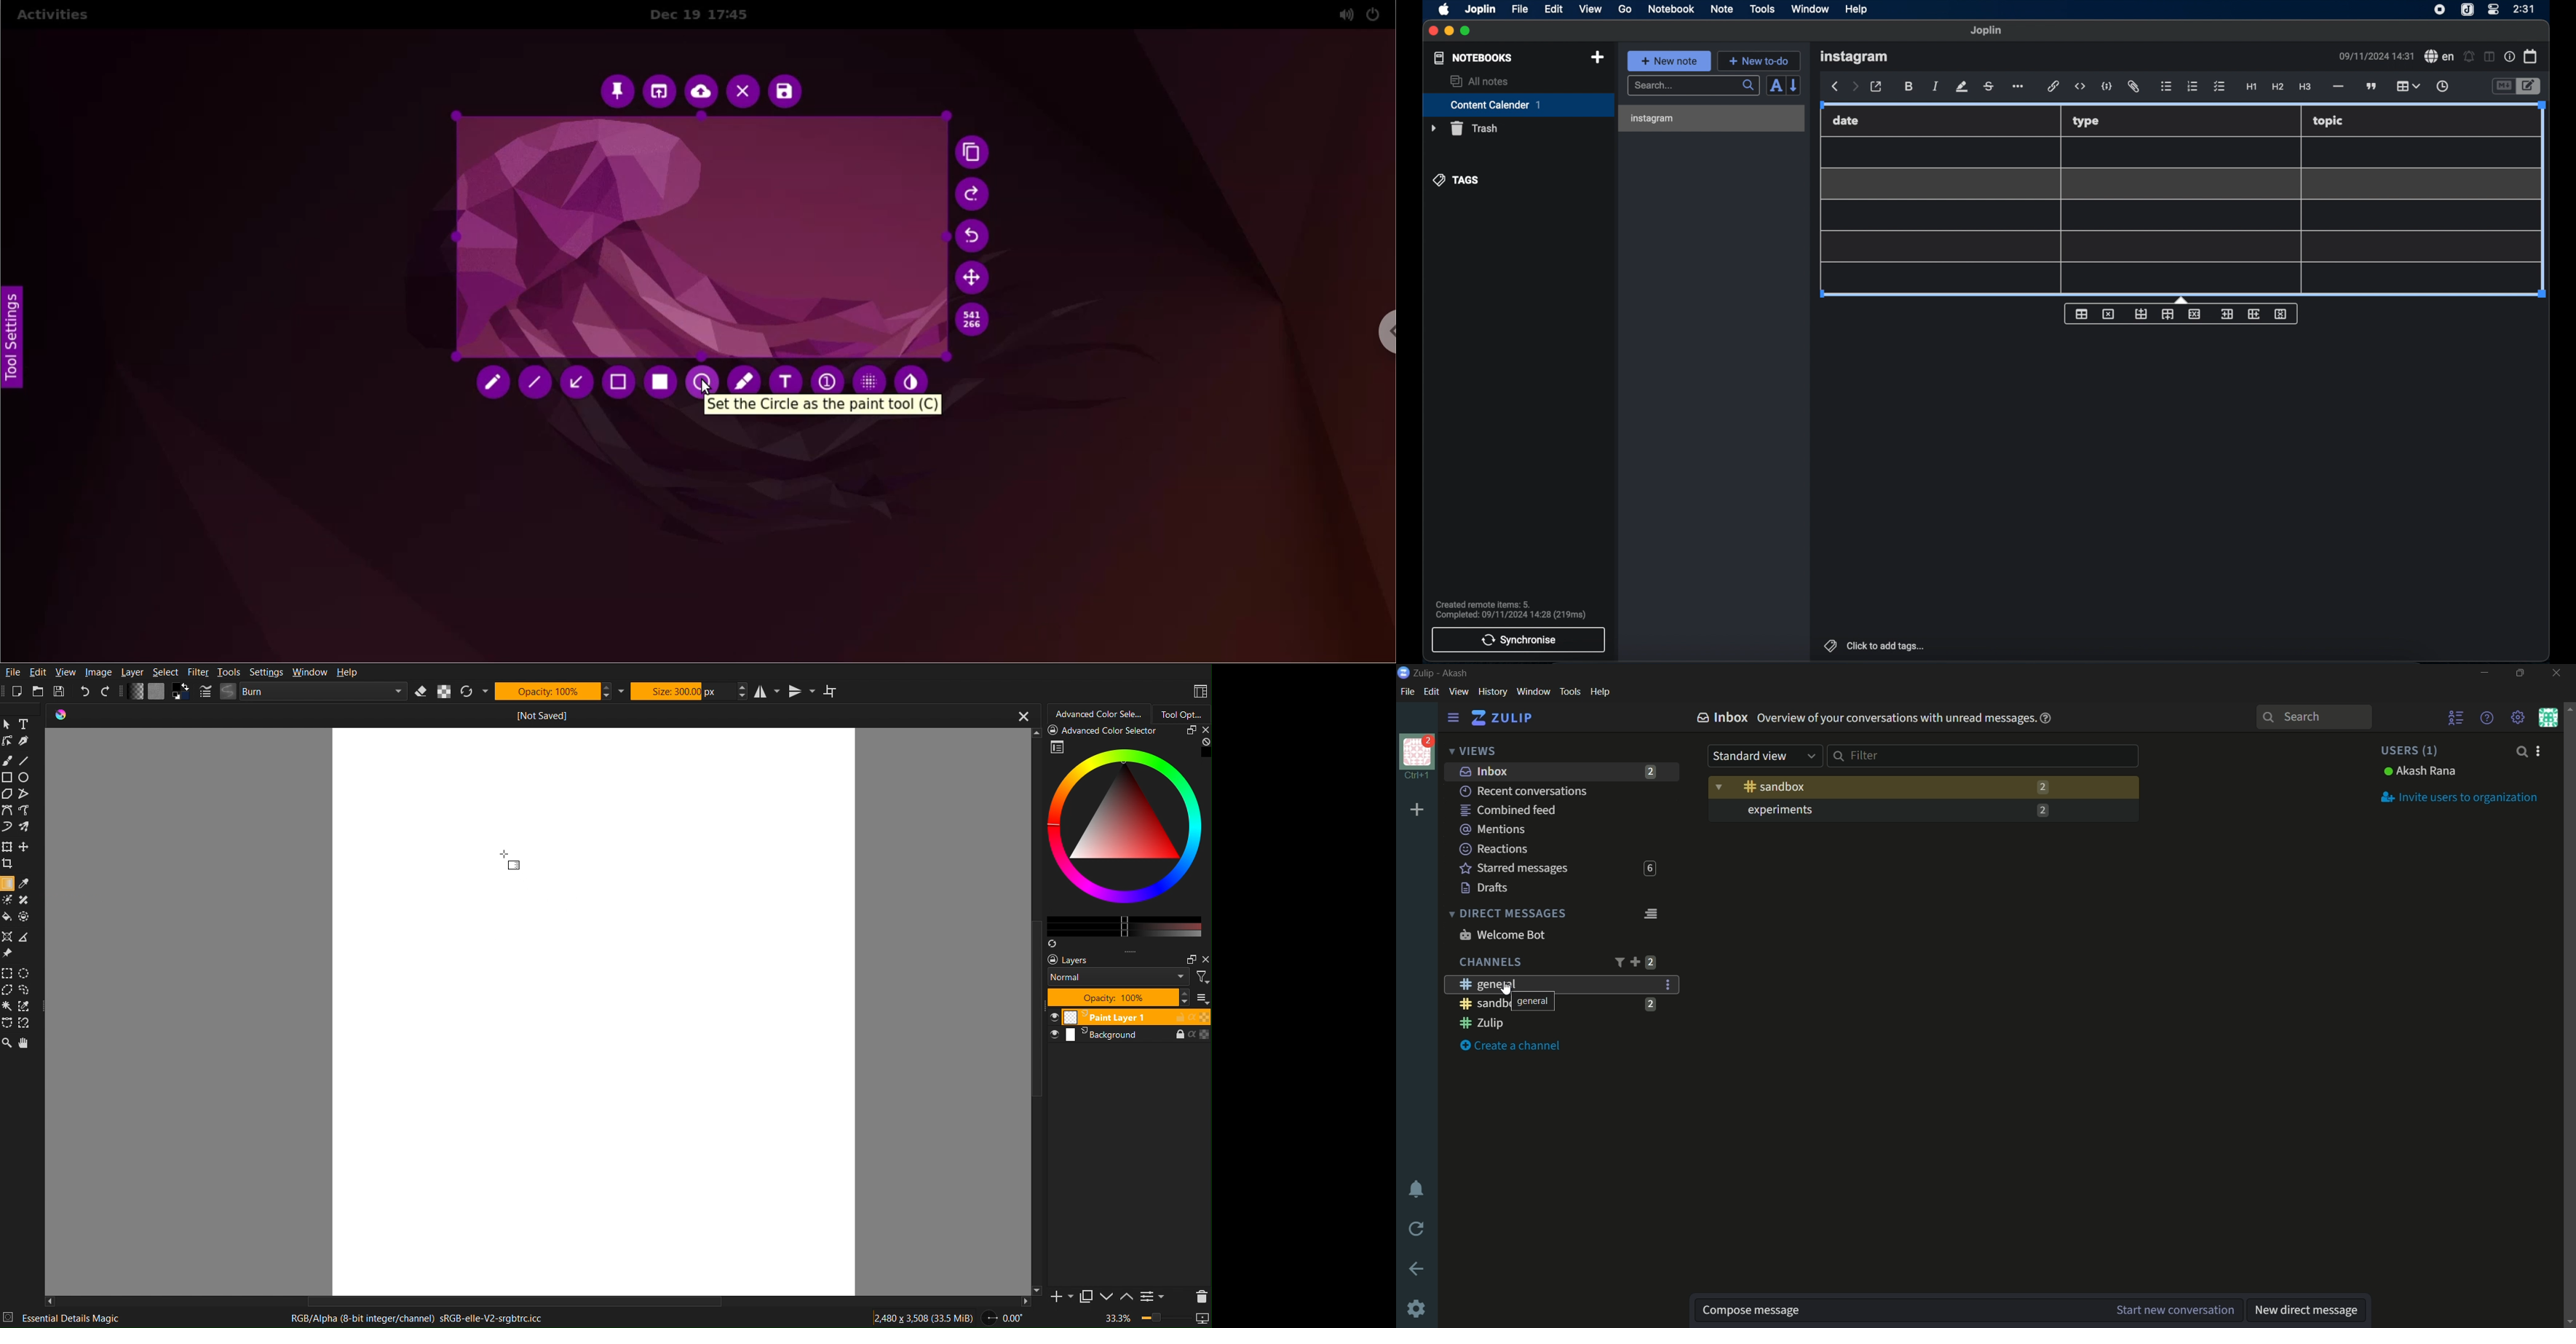 The width and height of the screenshot is (2576, 1344). Describe the element at coordinates (506, 852) in the screenshot. I see `Cursor` at that location.